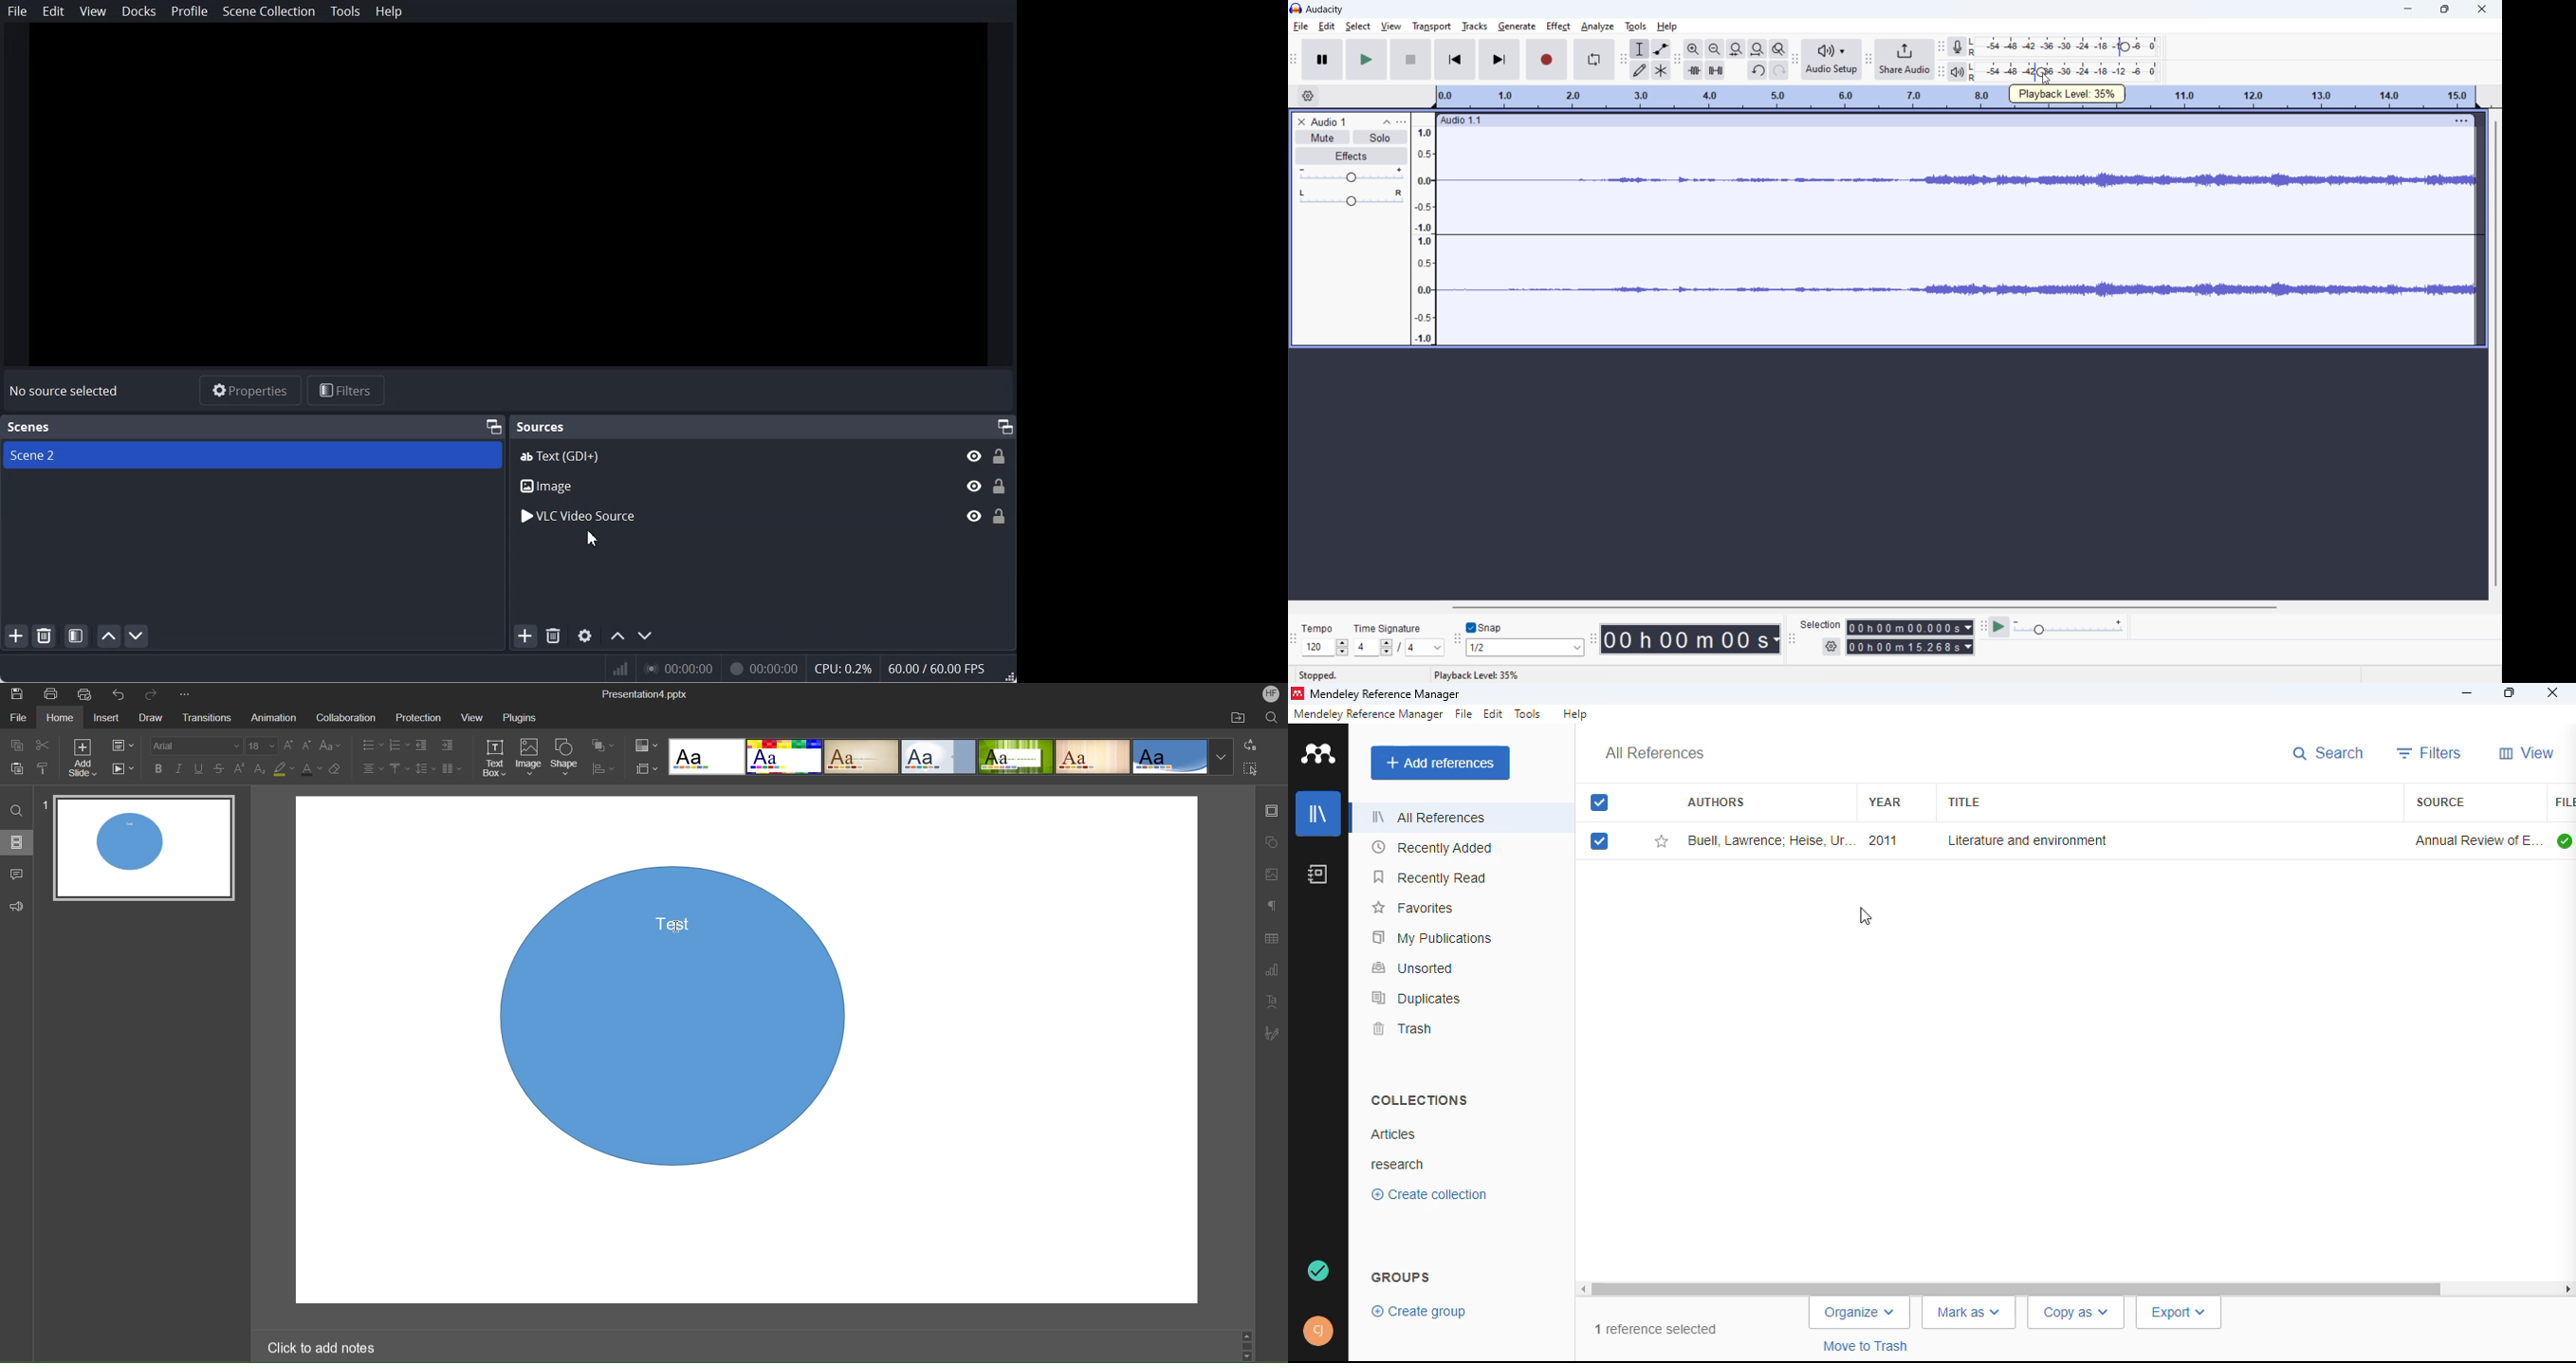 This screenshot has height=1372, width=2576. What do you see at coordinates (1639, 70) in the screenshot?
I see `draw tool` at bounding box center [1639, 70].